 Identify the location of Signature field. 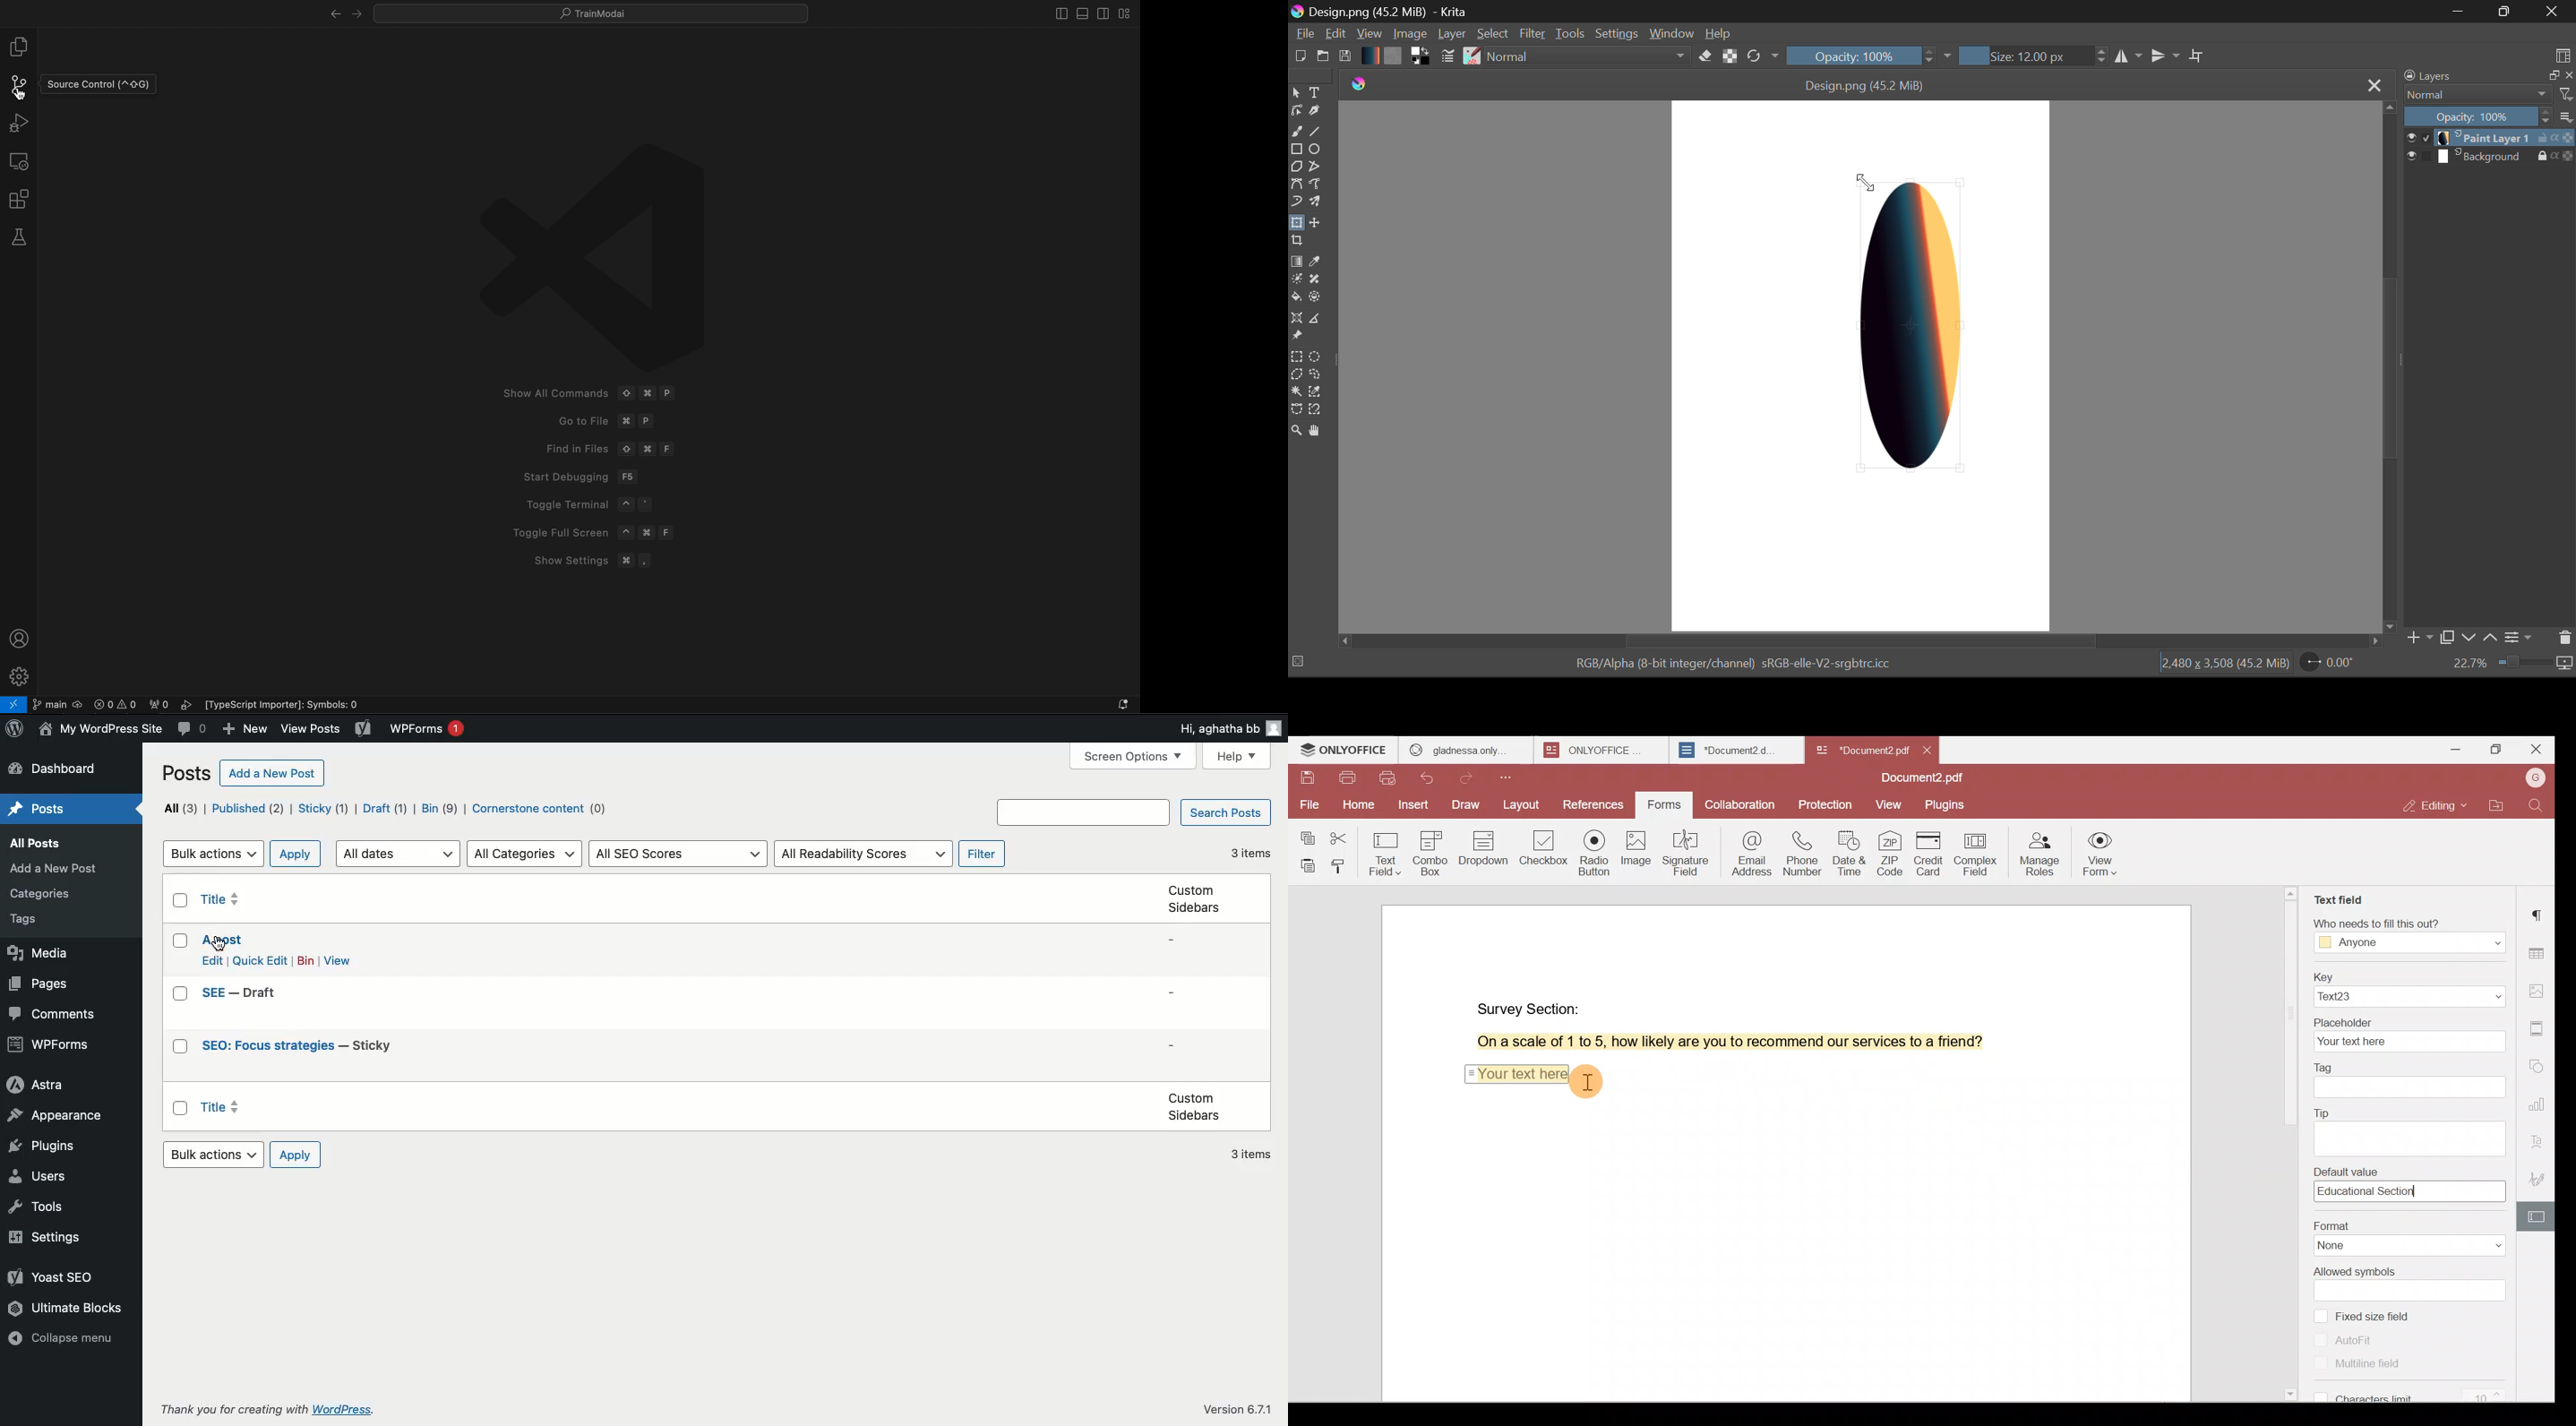
(1683, 852).